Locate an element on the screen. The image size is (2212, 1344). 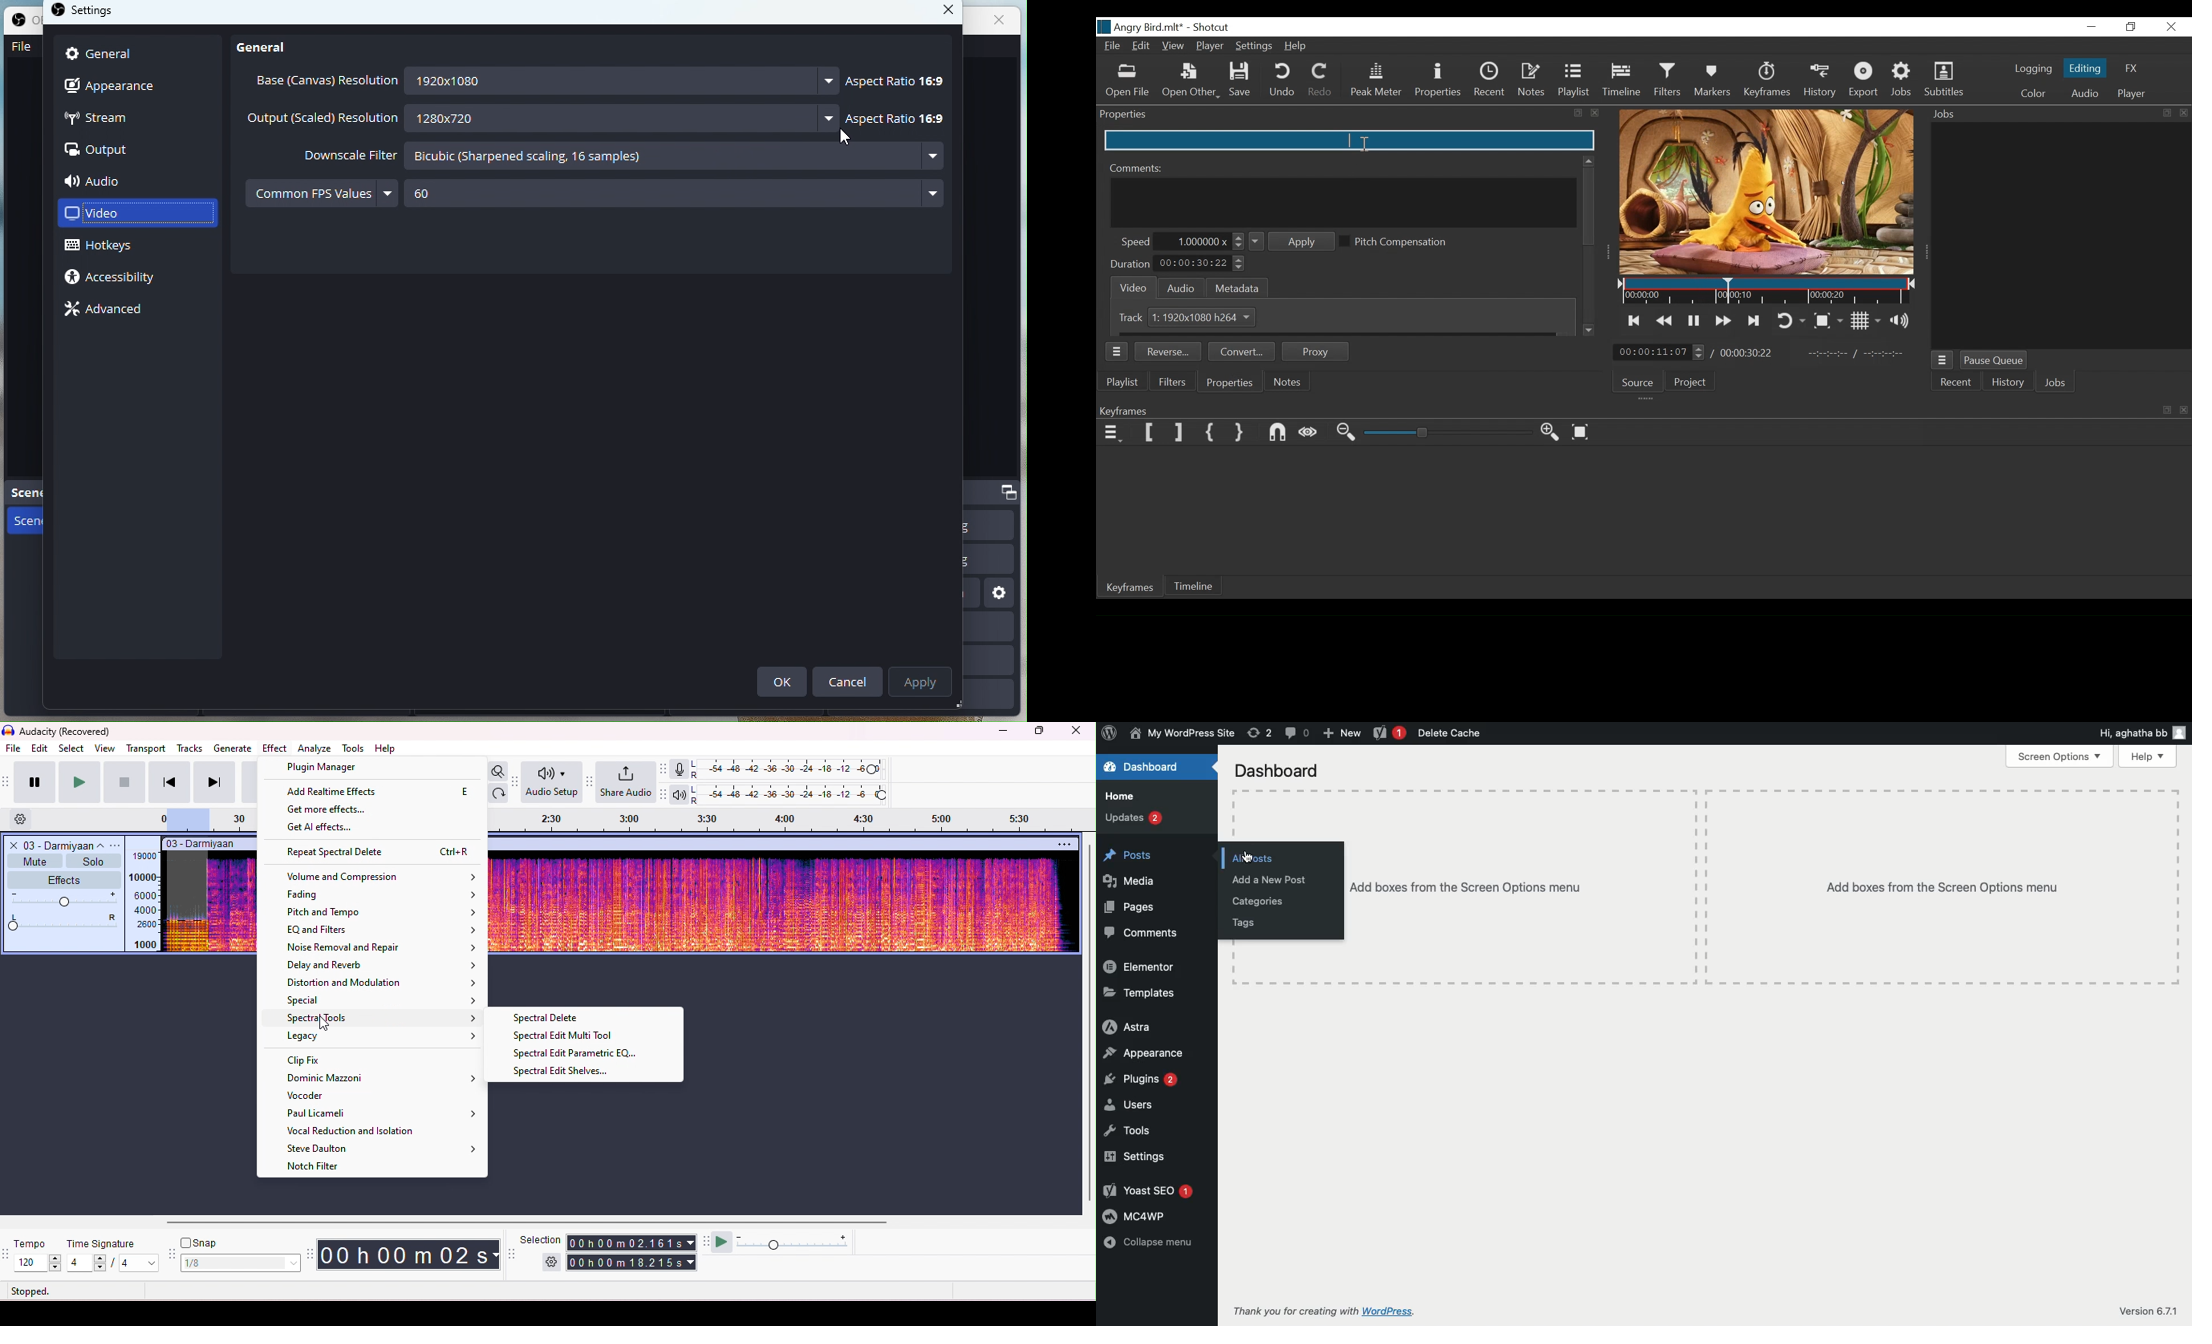
transport toolbar is located at coordinates (7, 784).